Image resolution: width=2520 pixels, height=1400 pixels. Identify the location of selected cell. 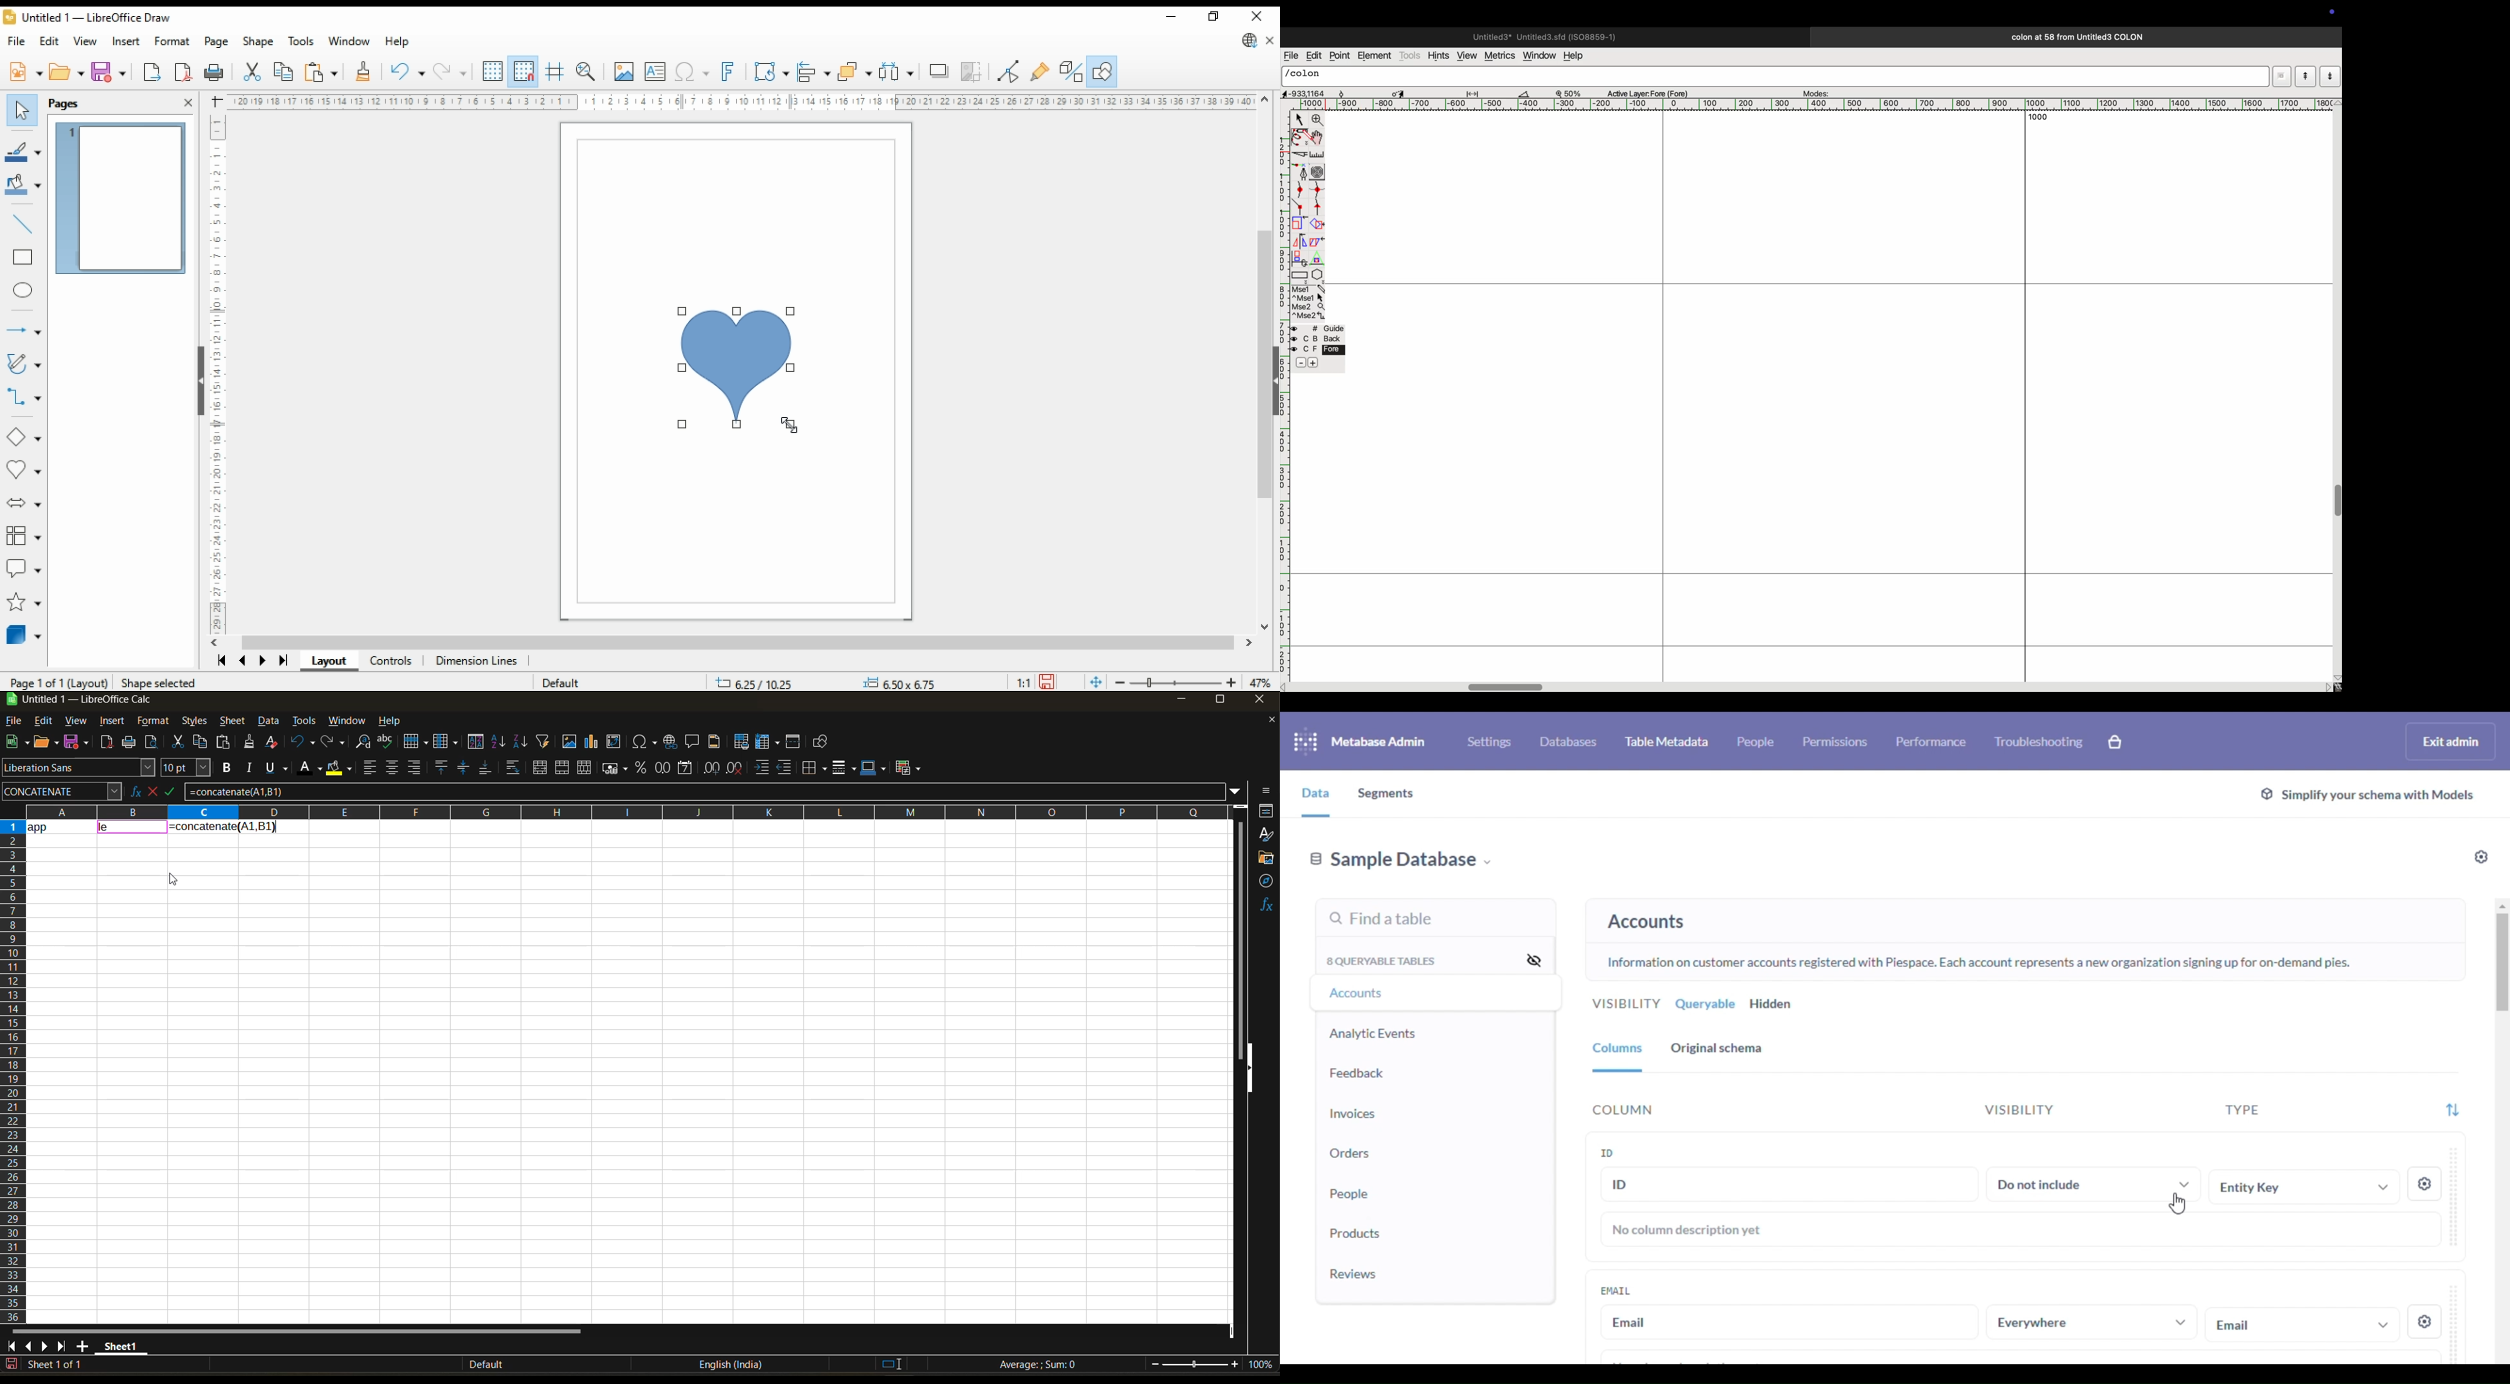
(133, 828).